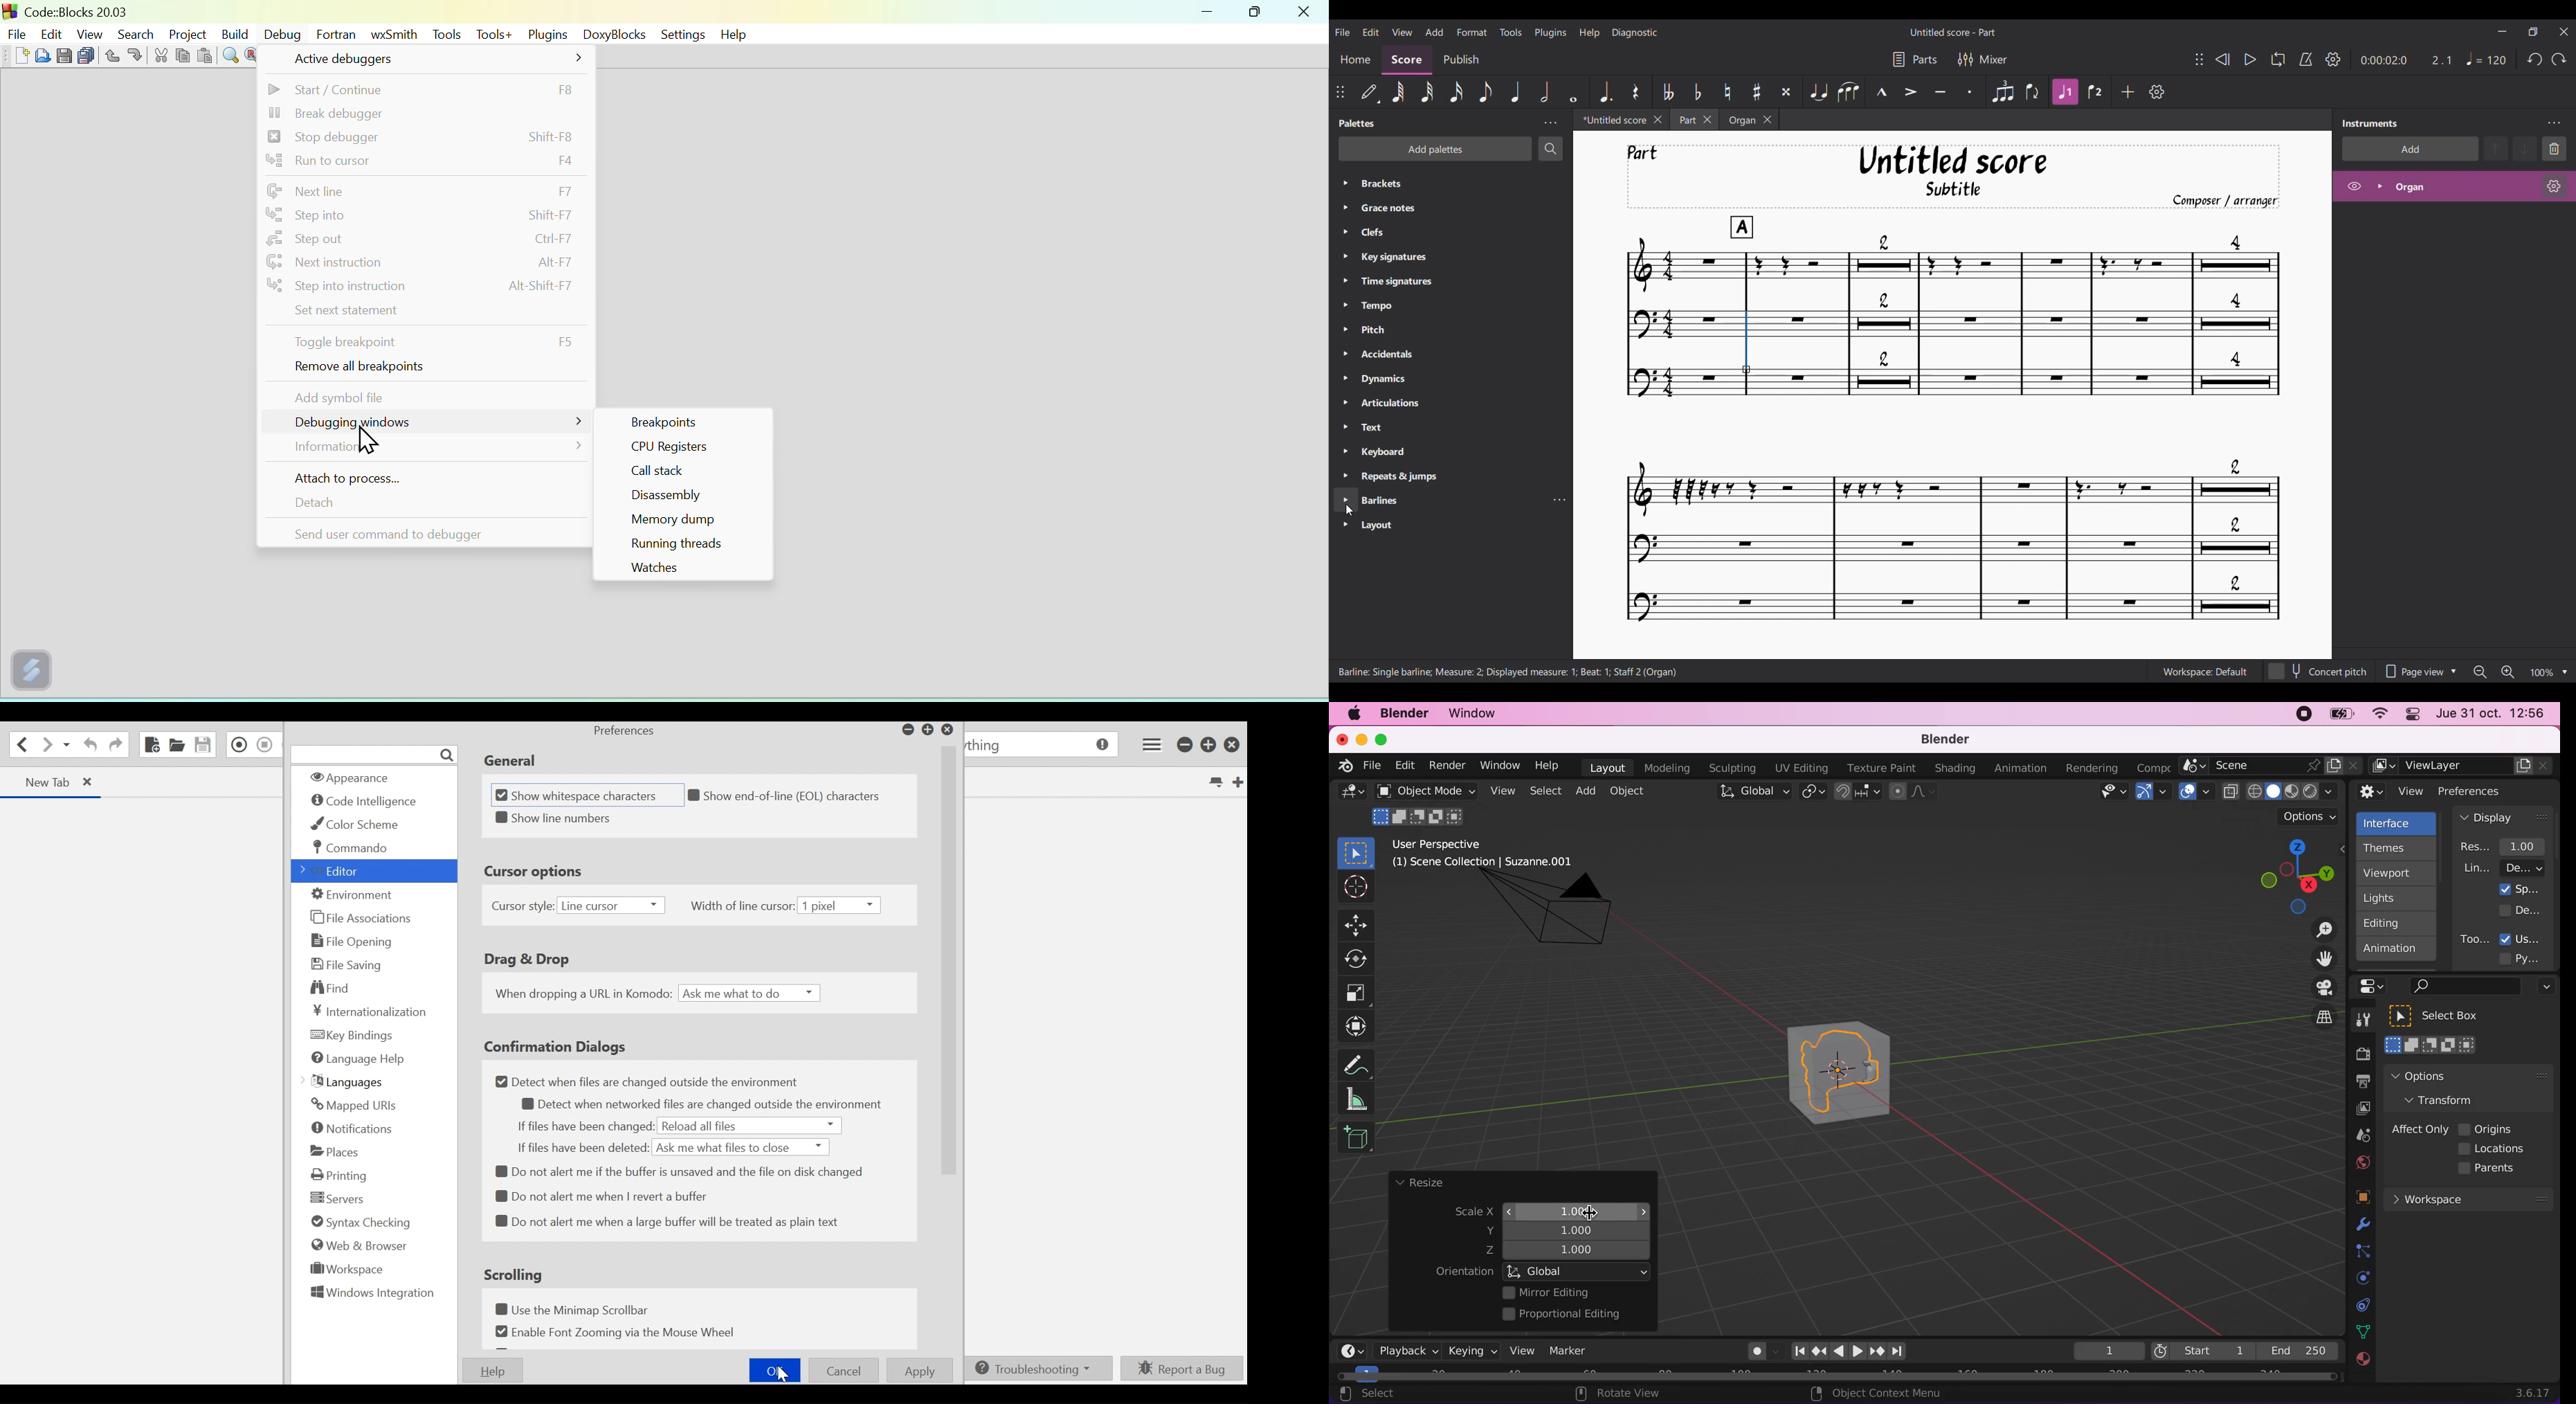 This screenshot has width=2576, height=1428. Describe the element at coordinates (2361, 1225) in the screenshot. I see `physics` at that location.